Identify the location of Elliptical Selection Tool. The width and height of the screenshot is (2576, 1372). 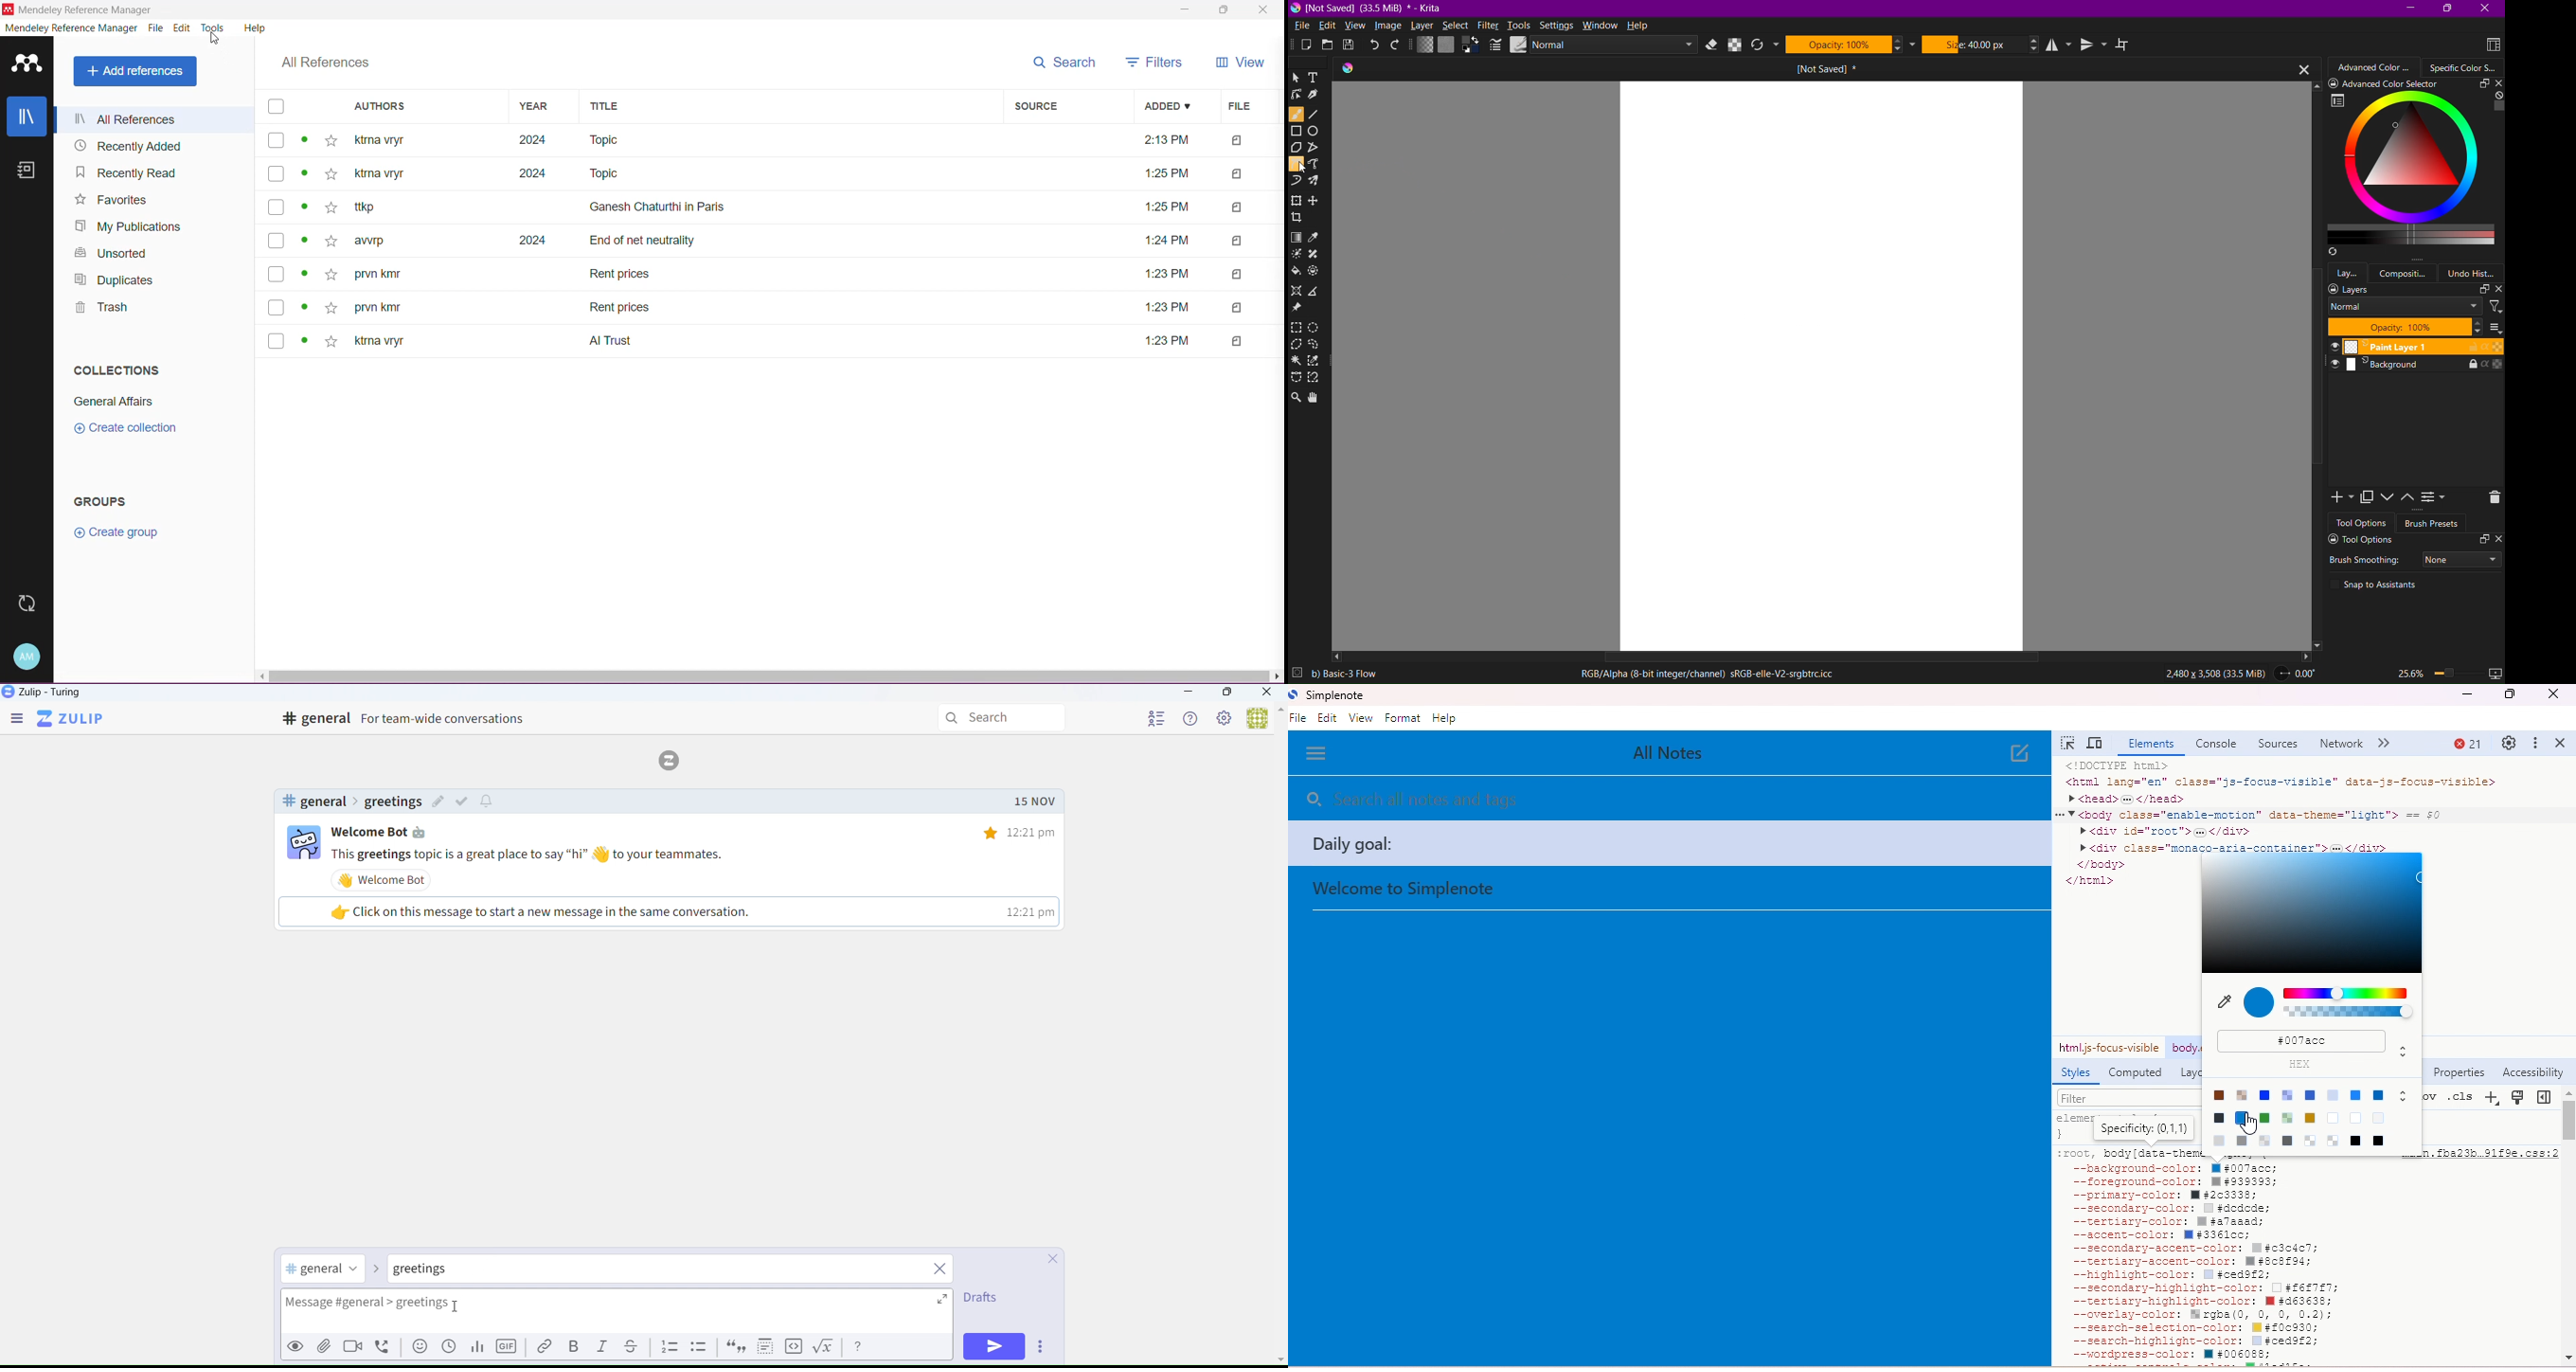
(1319, 327).